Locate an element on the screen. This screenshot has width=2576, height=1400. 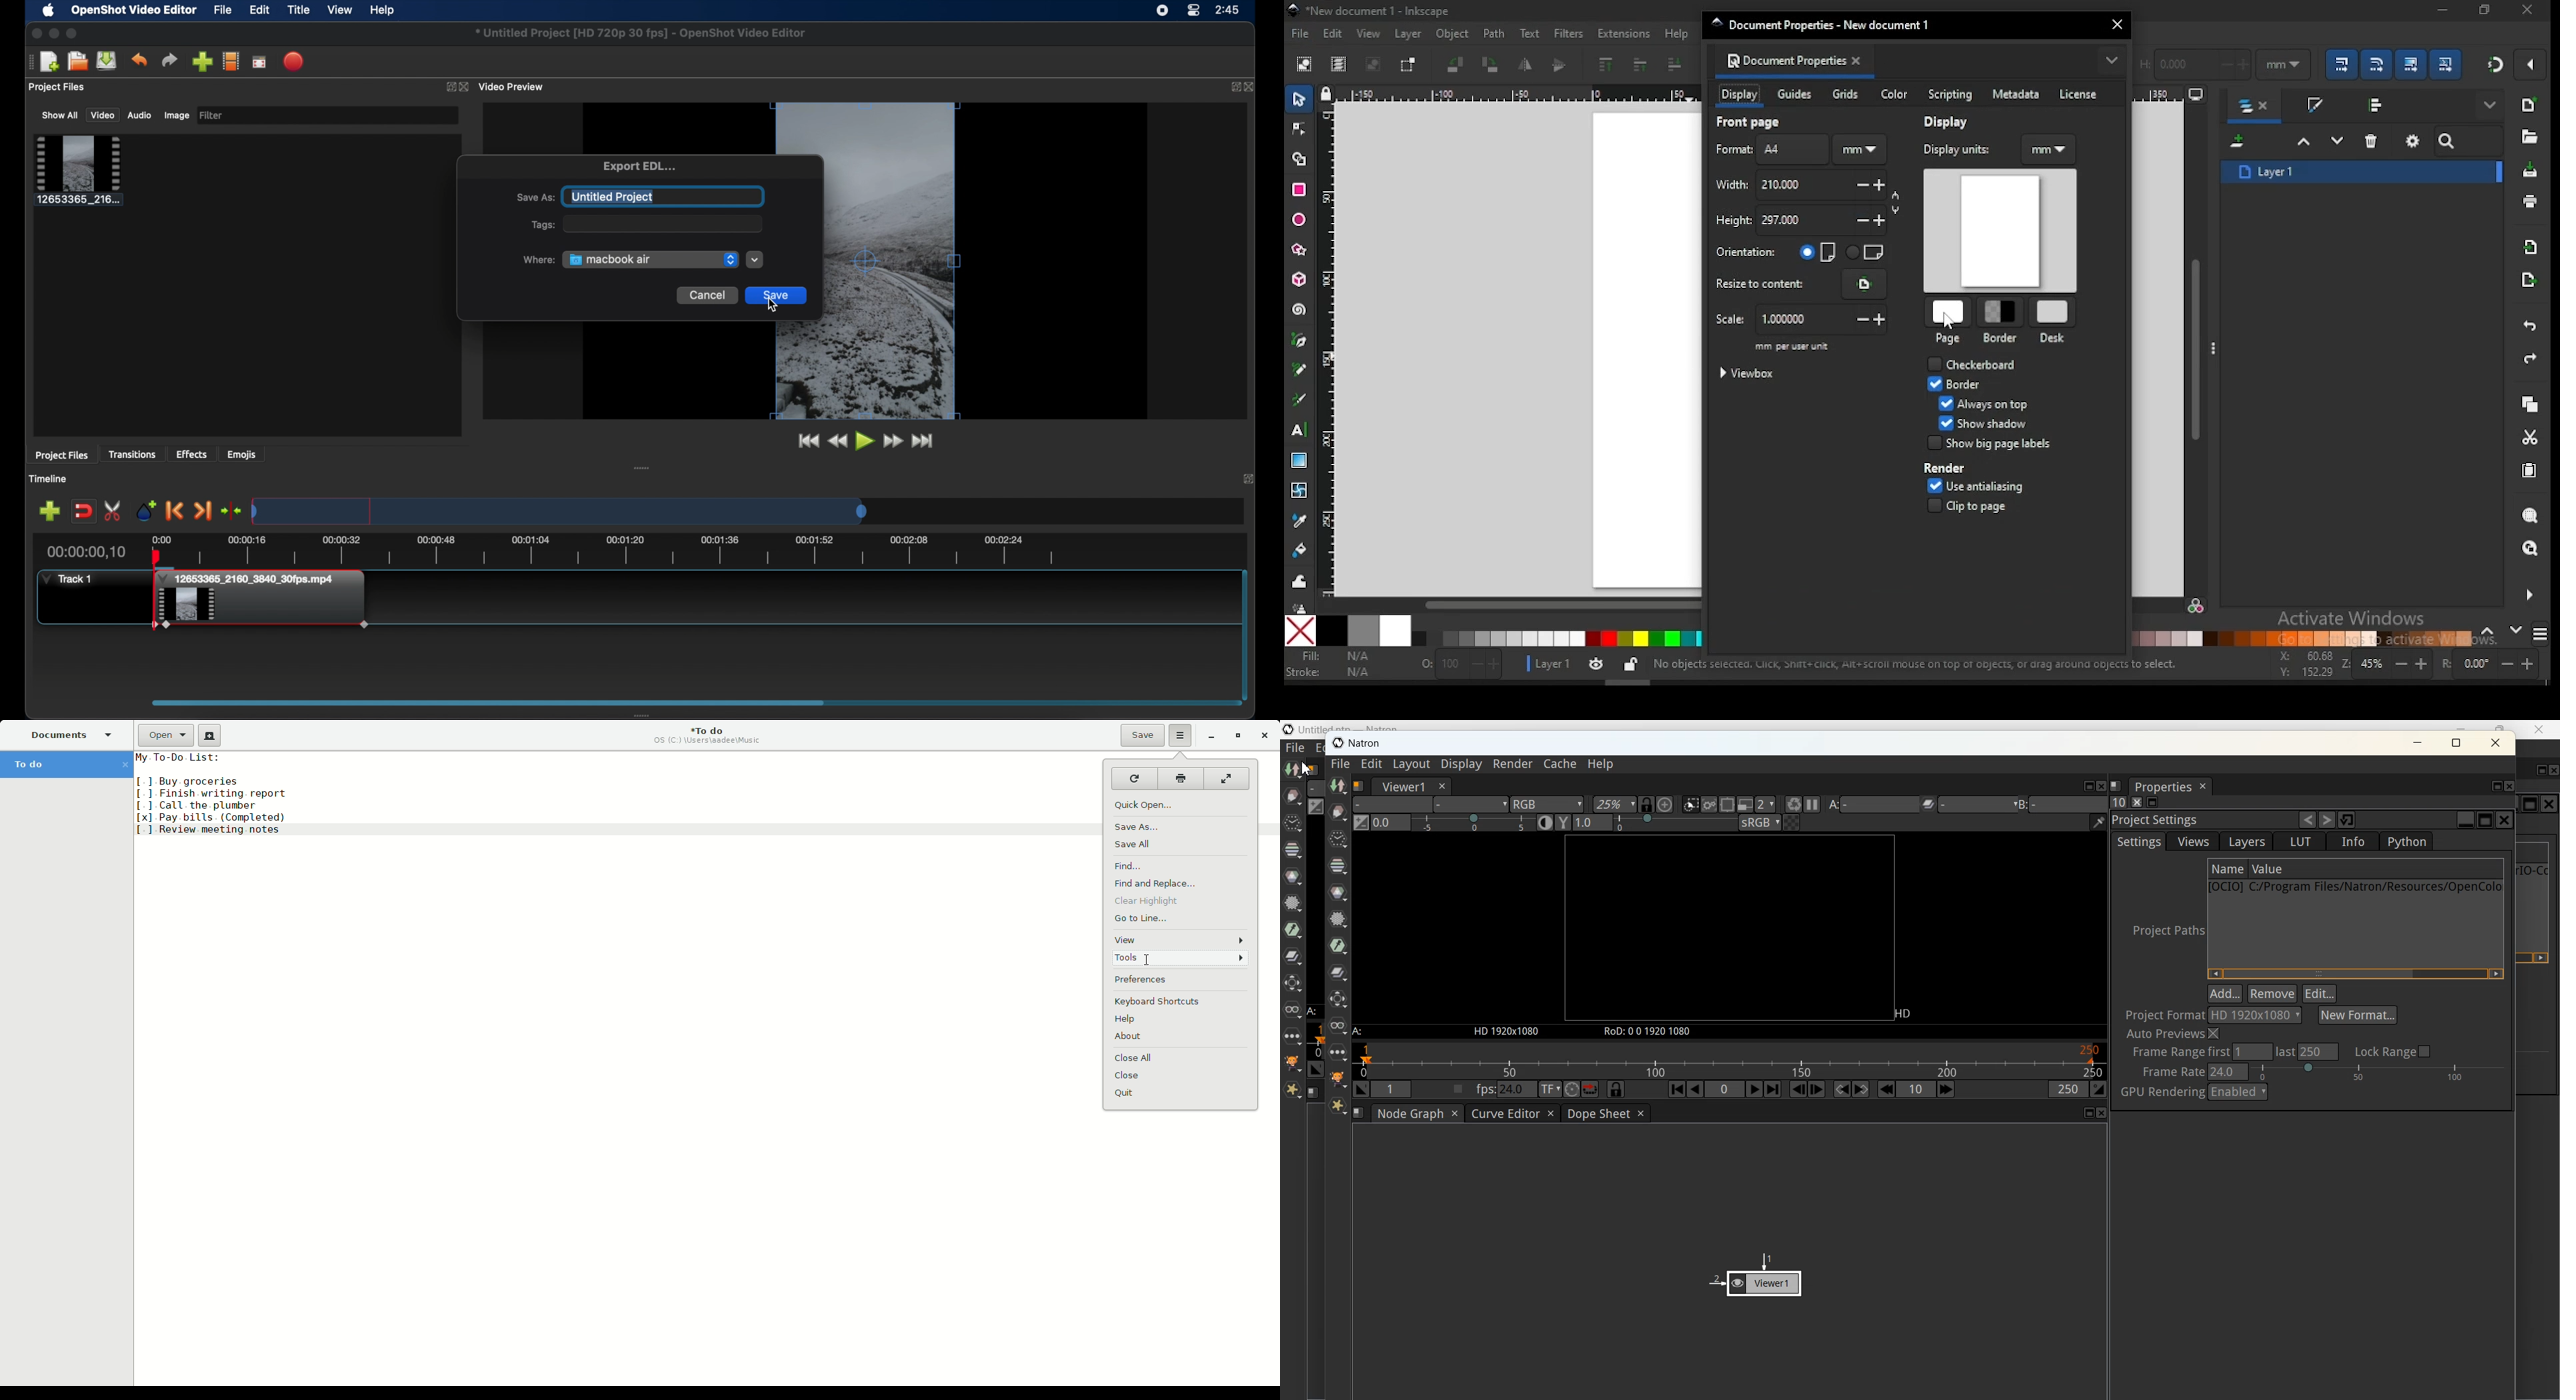
layers and objects is located at coordinates (2256, 107).